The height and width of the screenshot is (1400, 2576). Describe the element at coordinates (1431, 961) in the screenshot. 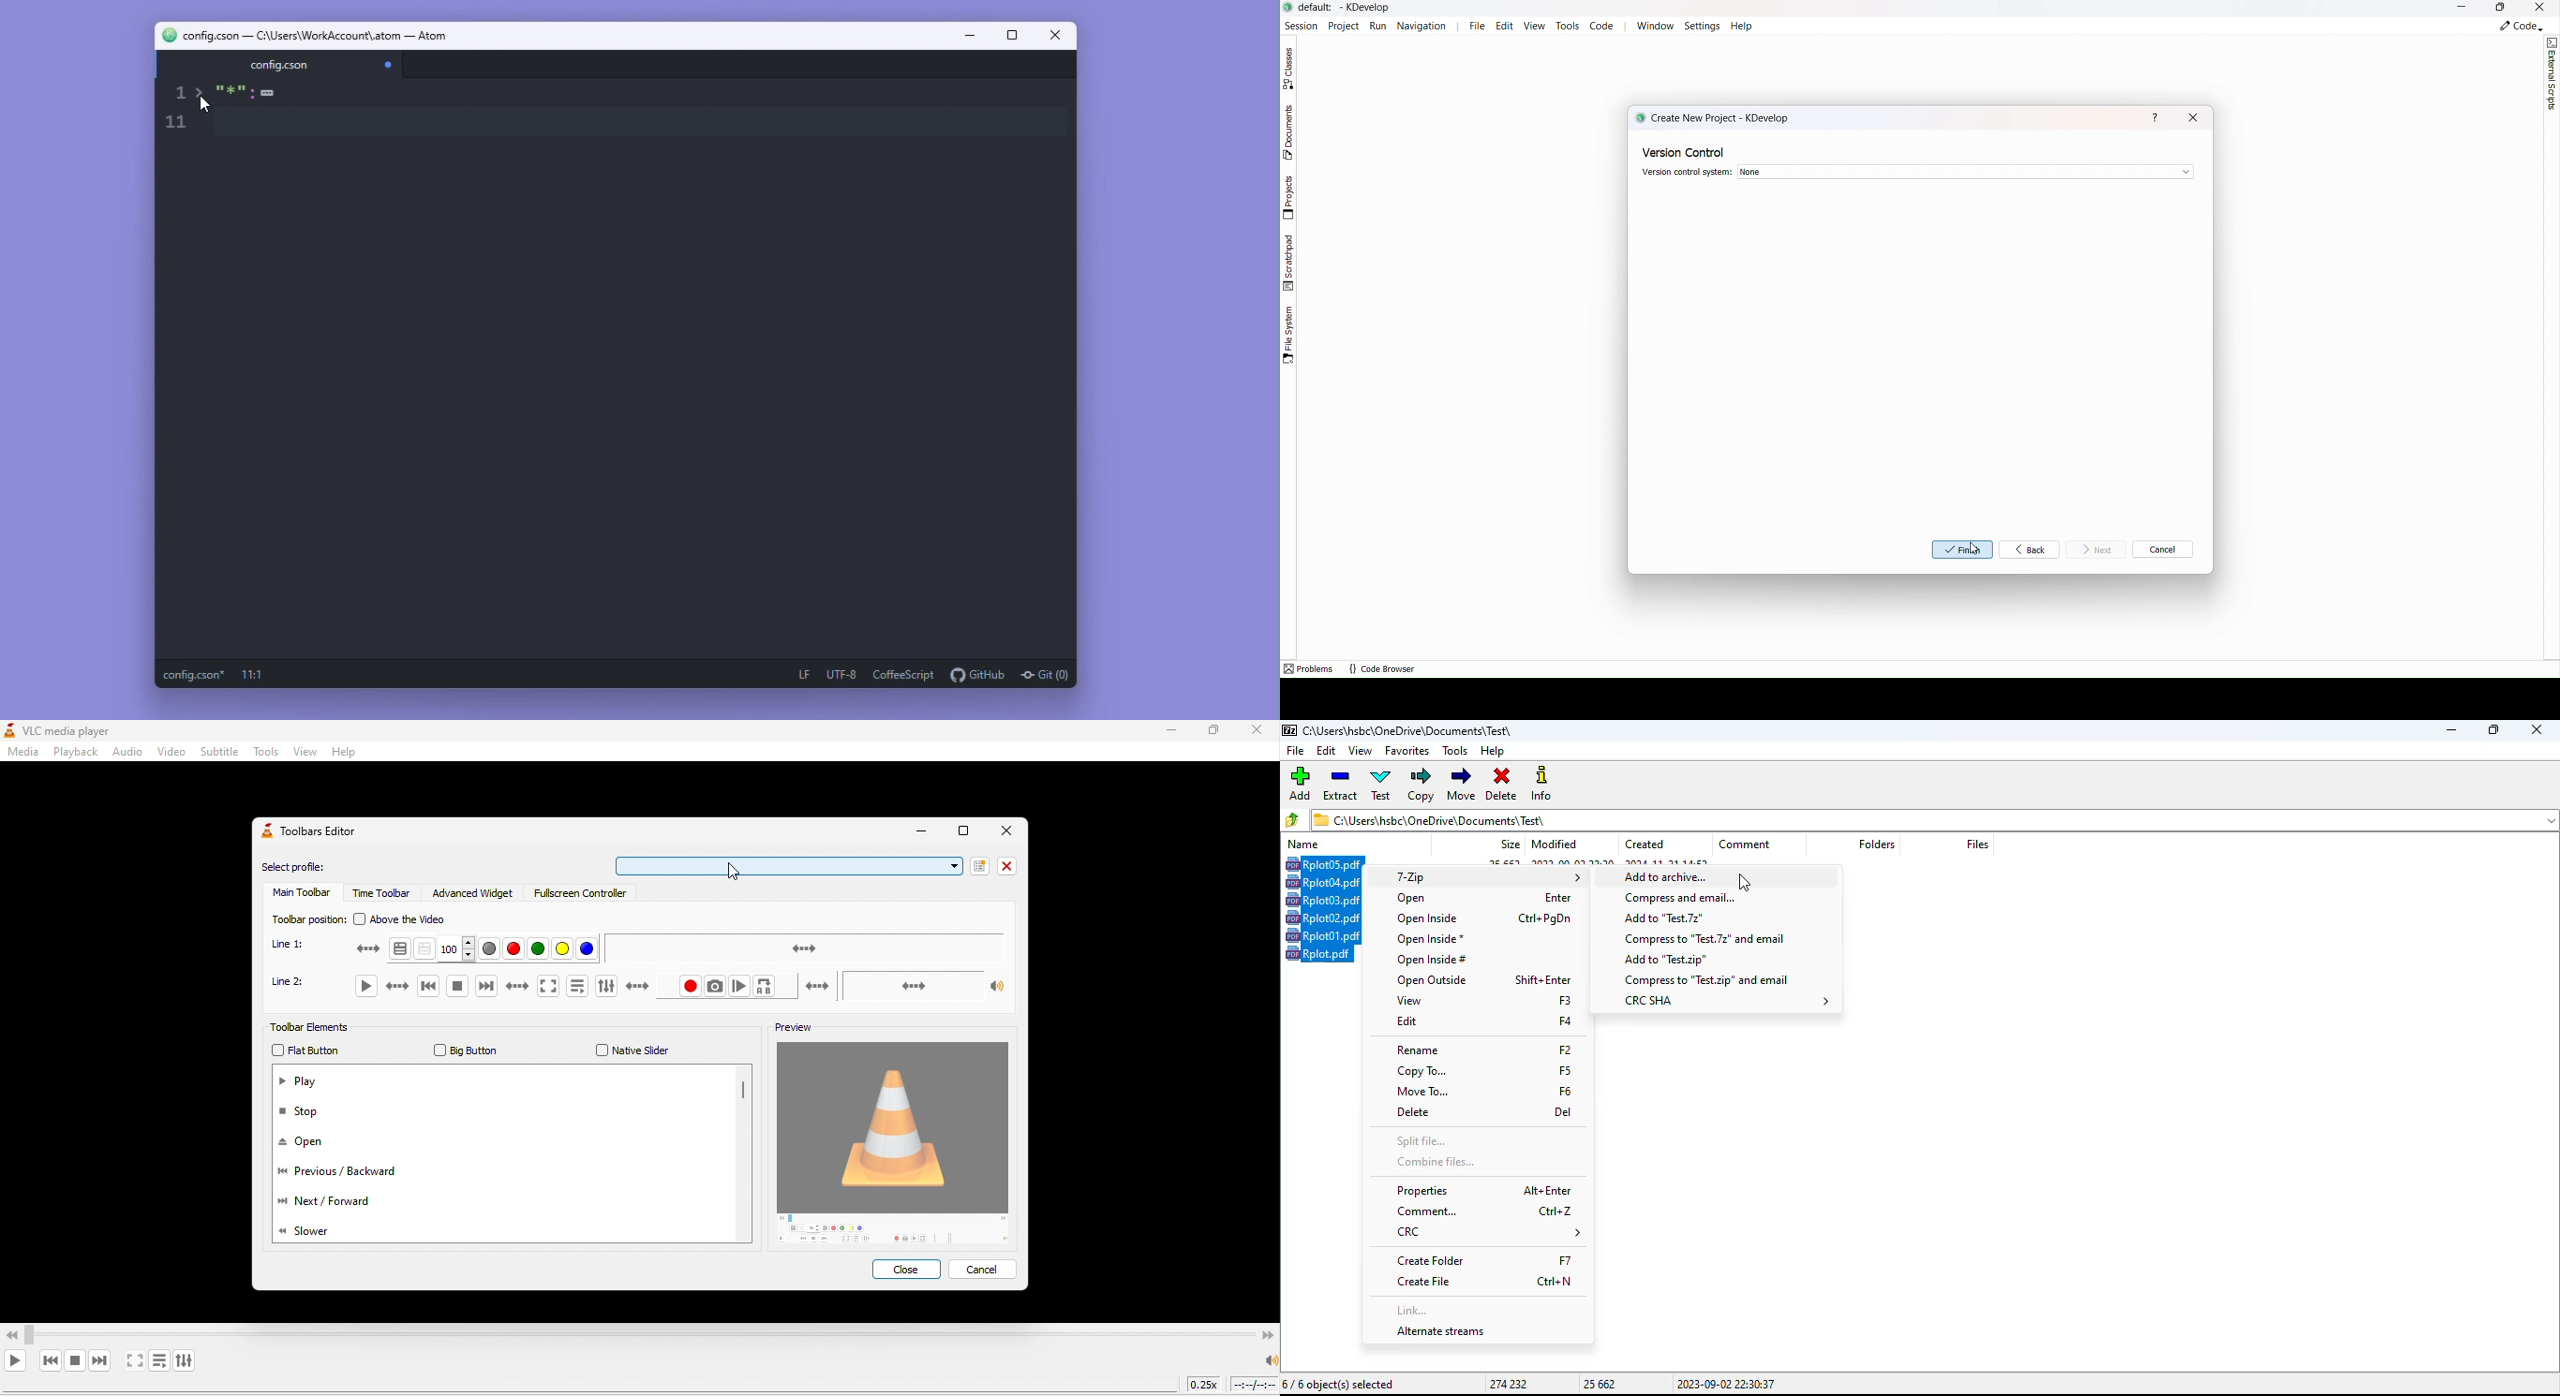

I see `open inside #` at that location.